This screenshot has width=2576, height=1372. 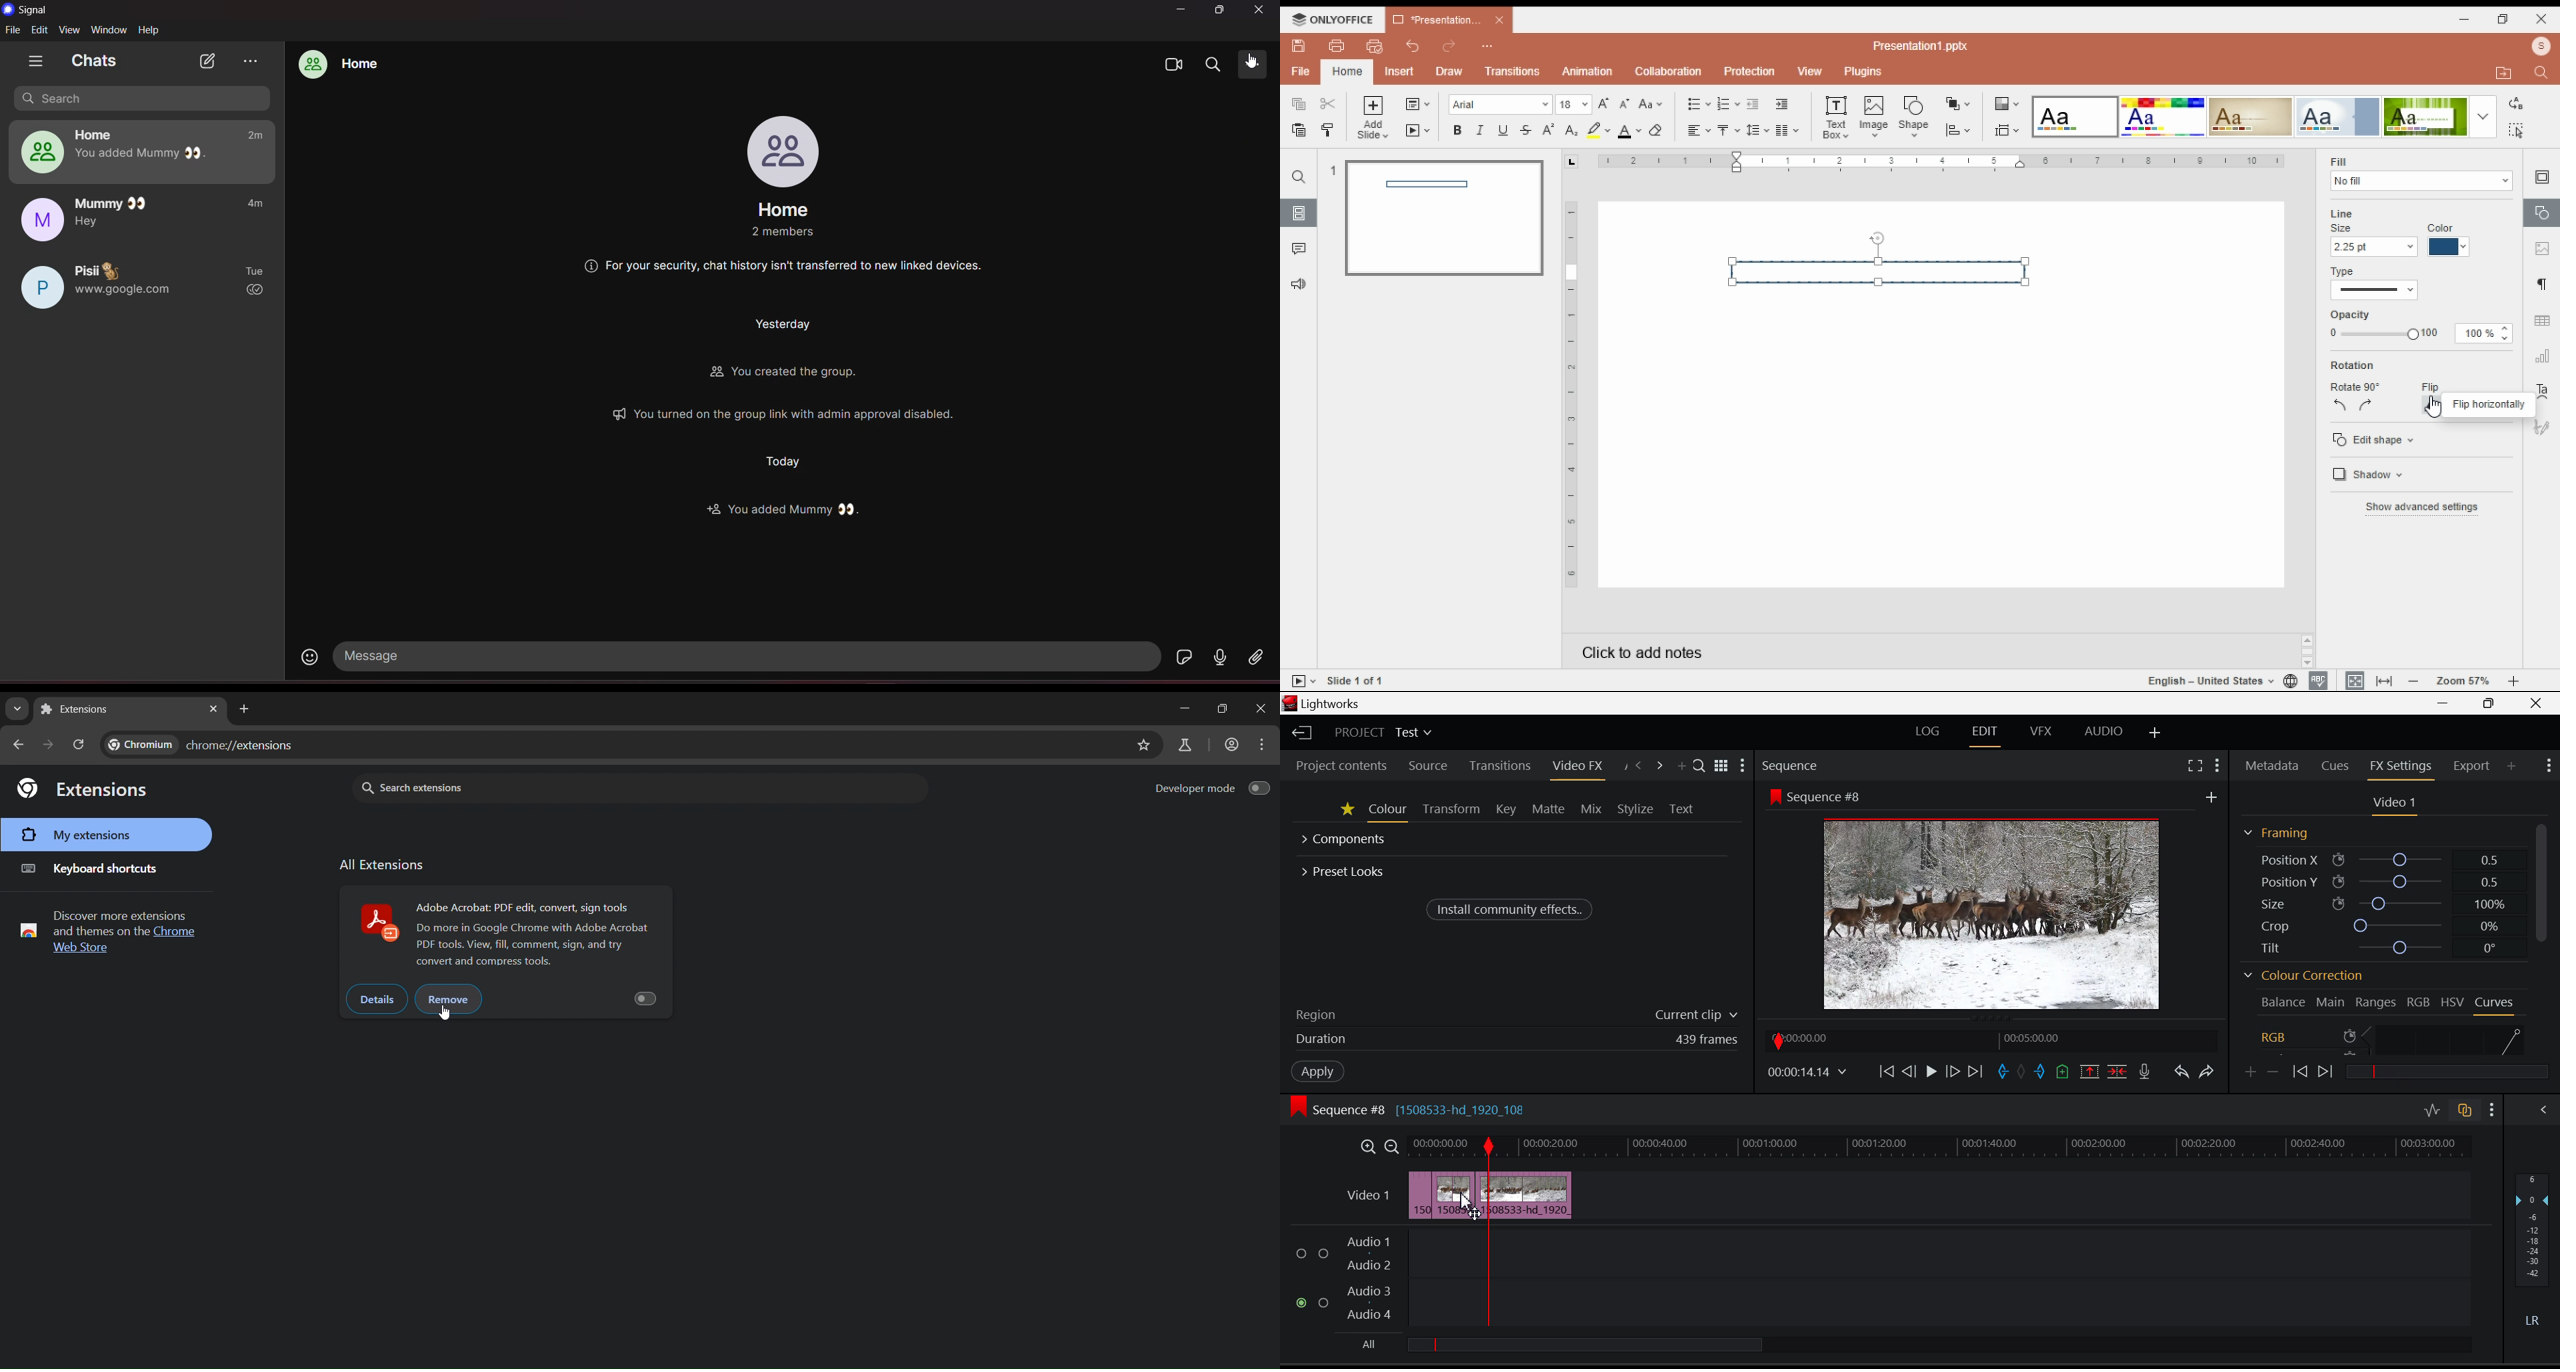 I want to click on Remove keyframe, so click(x=2273, y=1073).